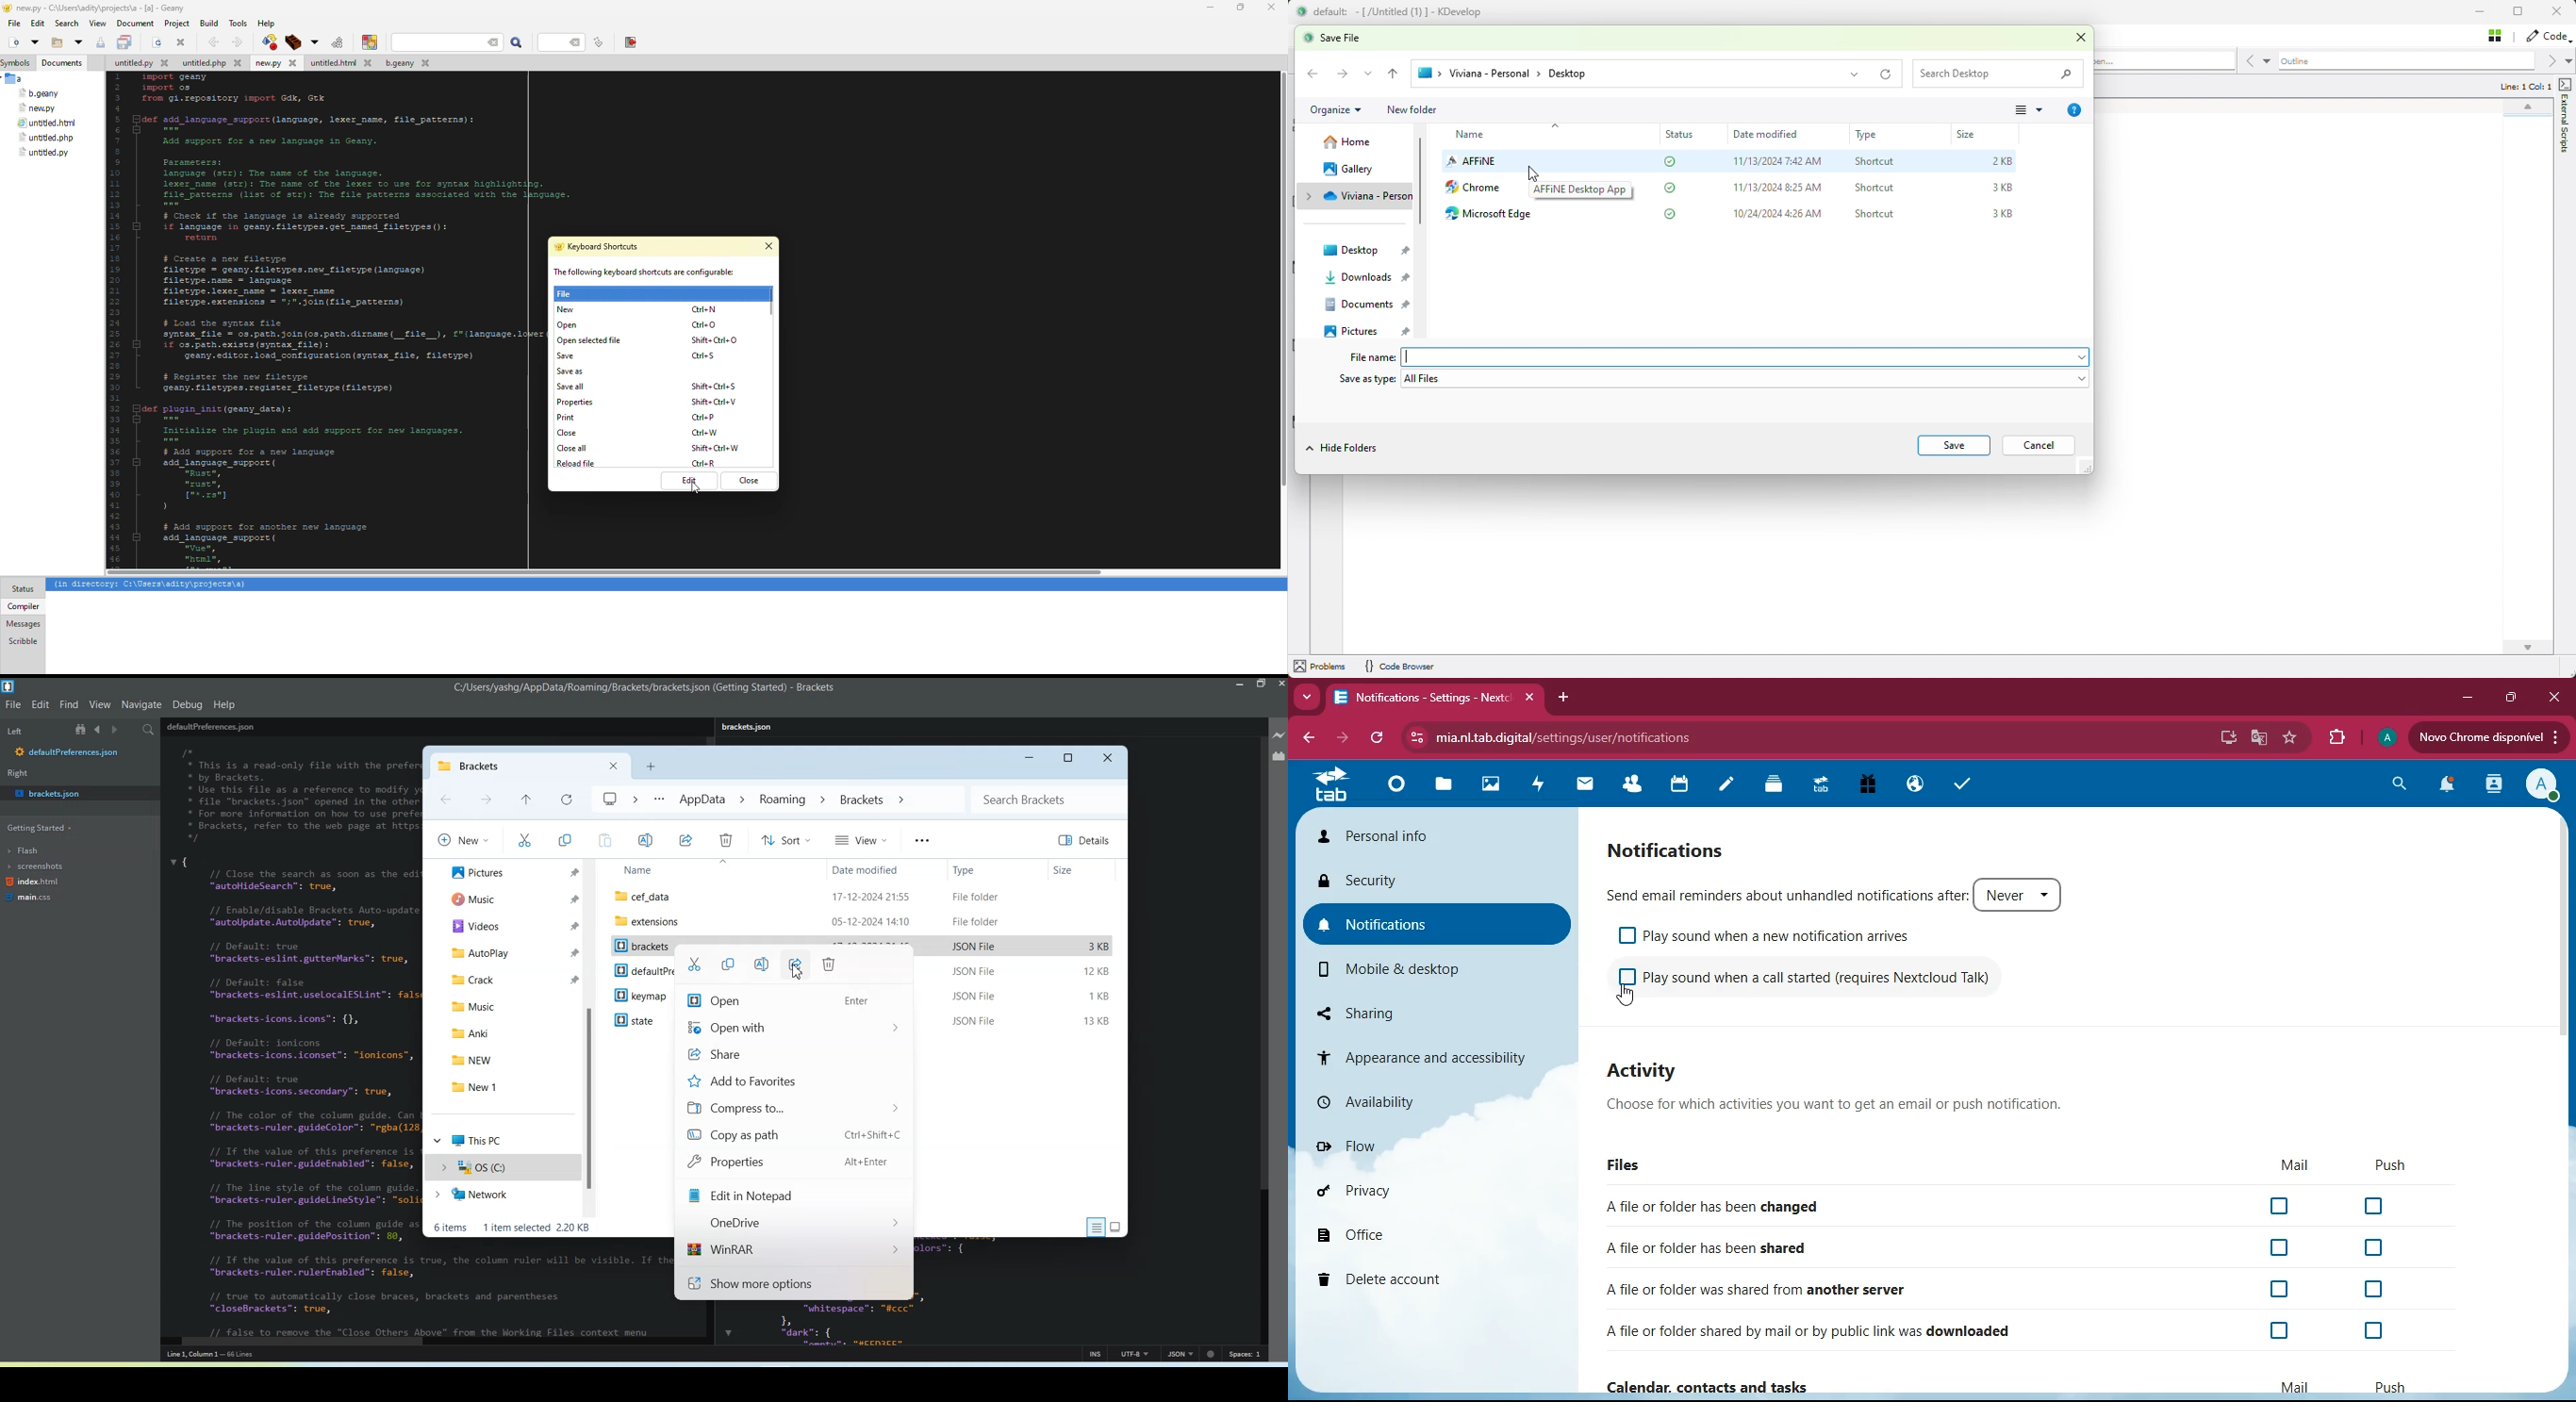 This screenshot has height=1428, width=2576. What do you see at coordinates (2001, 76) in the screenshot?
I see `search desktop` at bounding box center [2001, 76].